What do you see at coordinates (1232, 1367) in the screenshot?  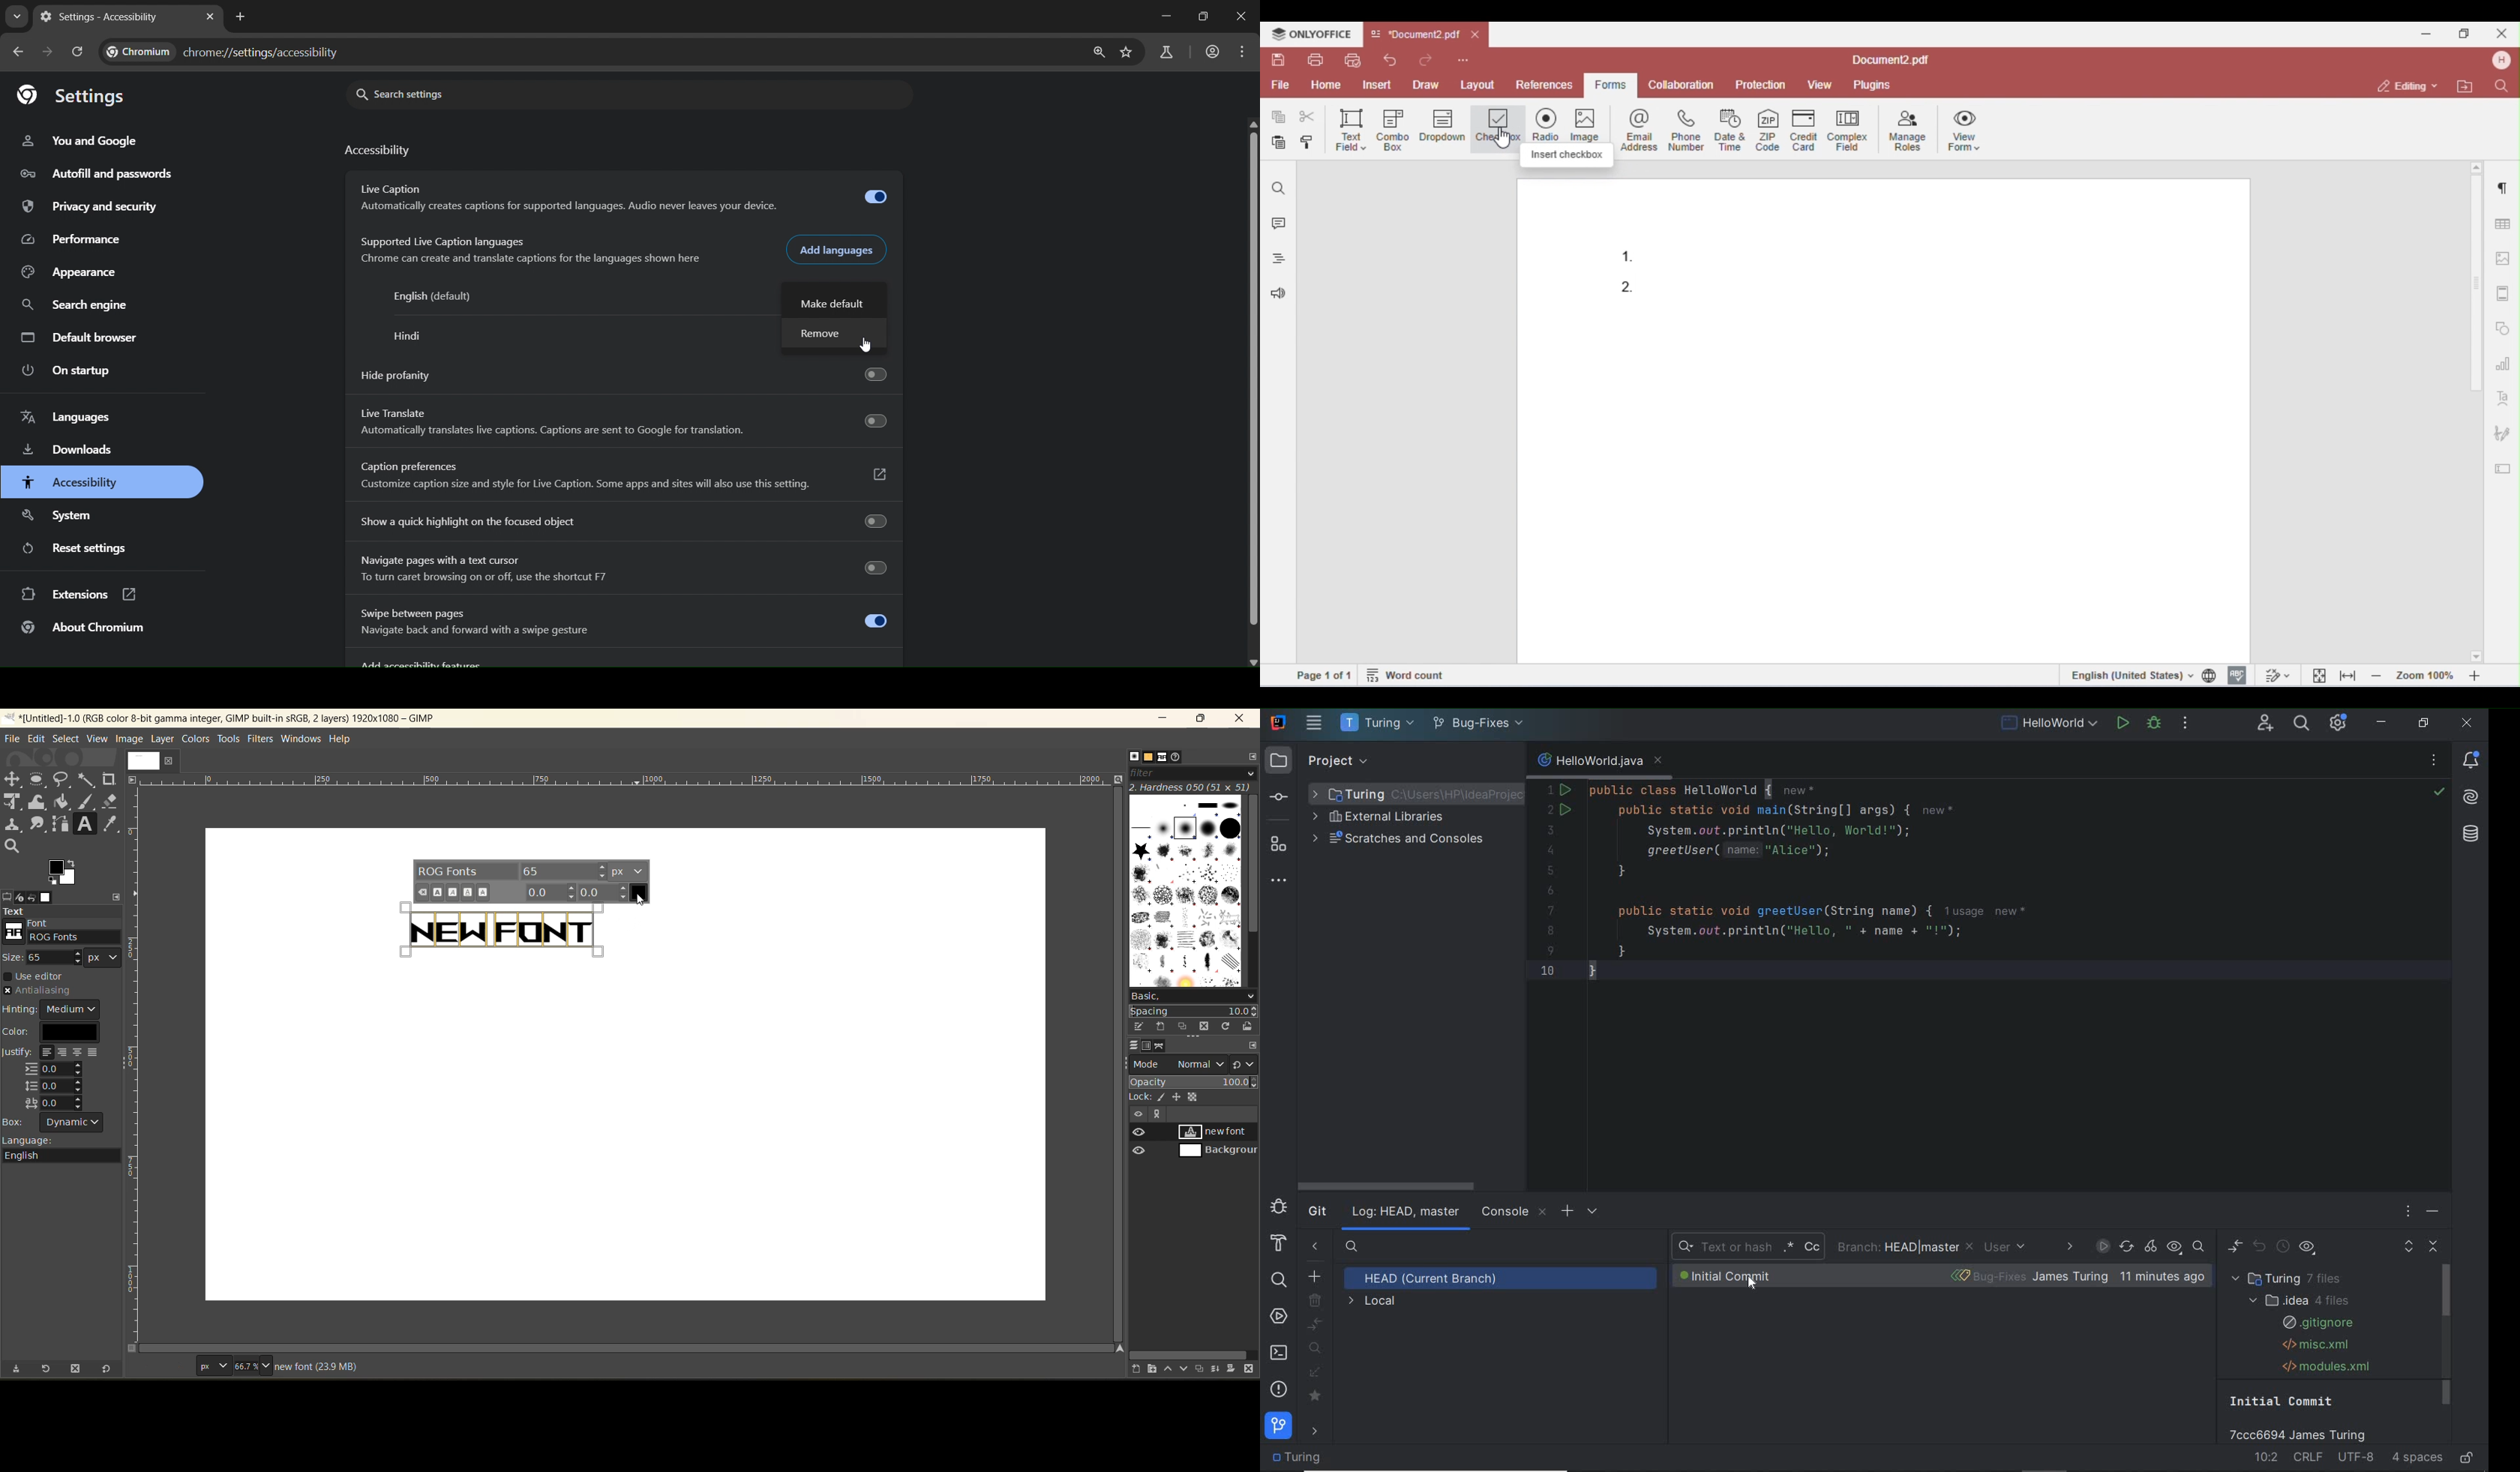 I see `add a mask` at bounding box center [1232, 1367].